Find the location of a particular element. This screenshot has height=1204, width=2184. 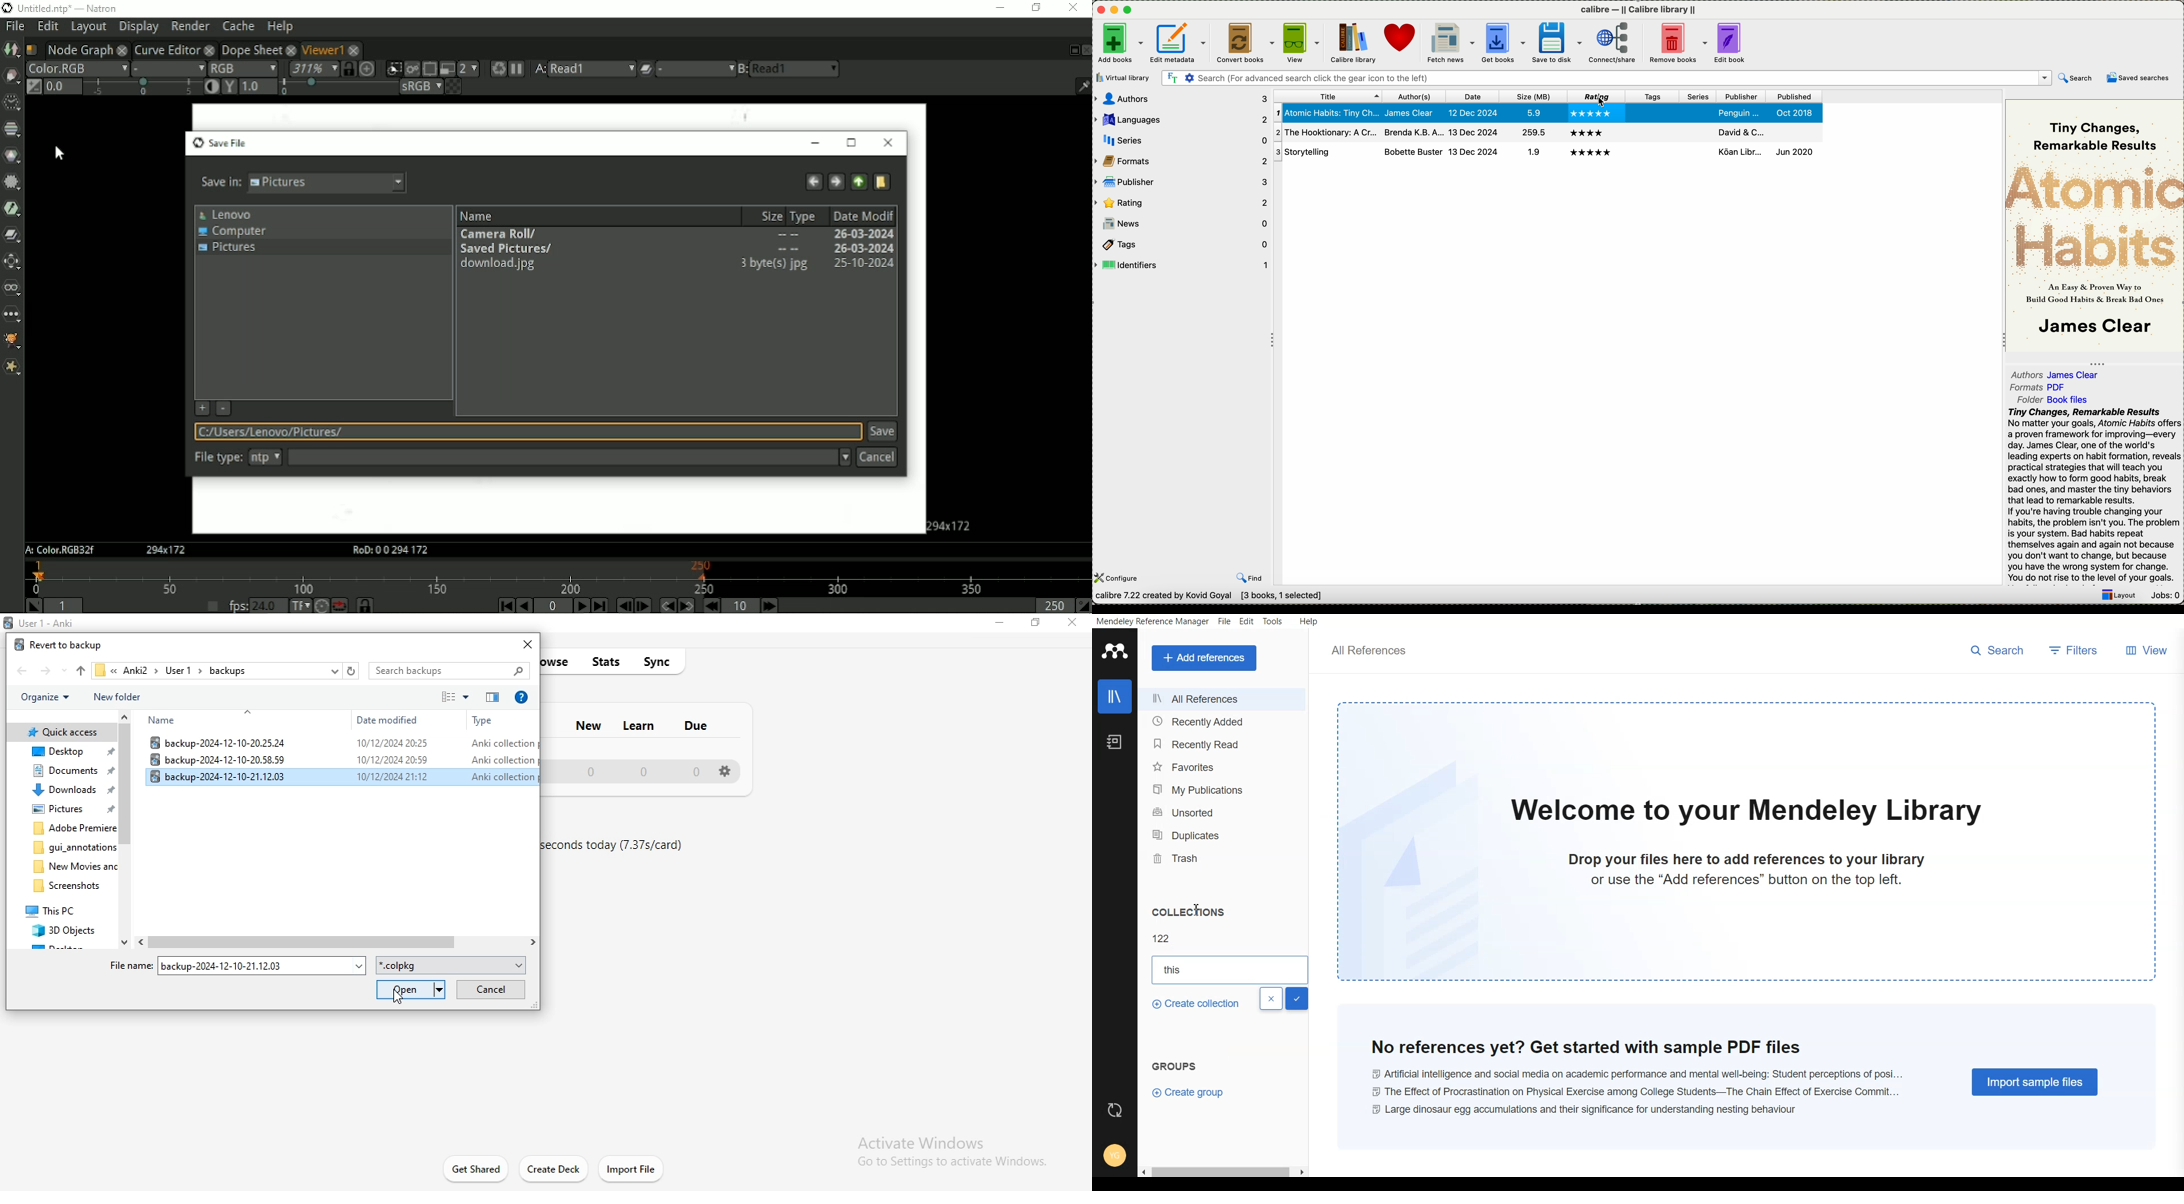

5.9 is located at coordinates (1531, 112).